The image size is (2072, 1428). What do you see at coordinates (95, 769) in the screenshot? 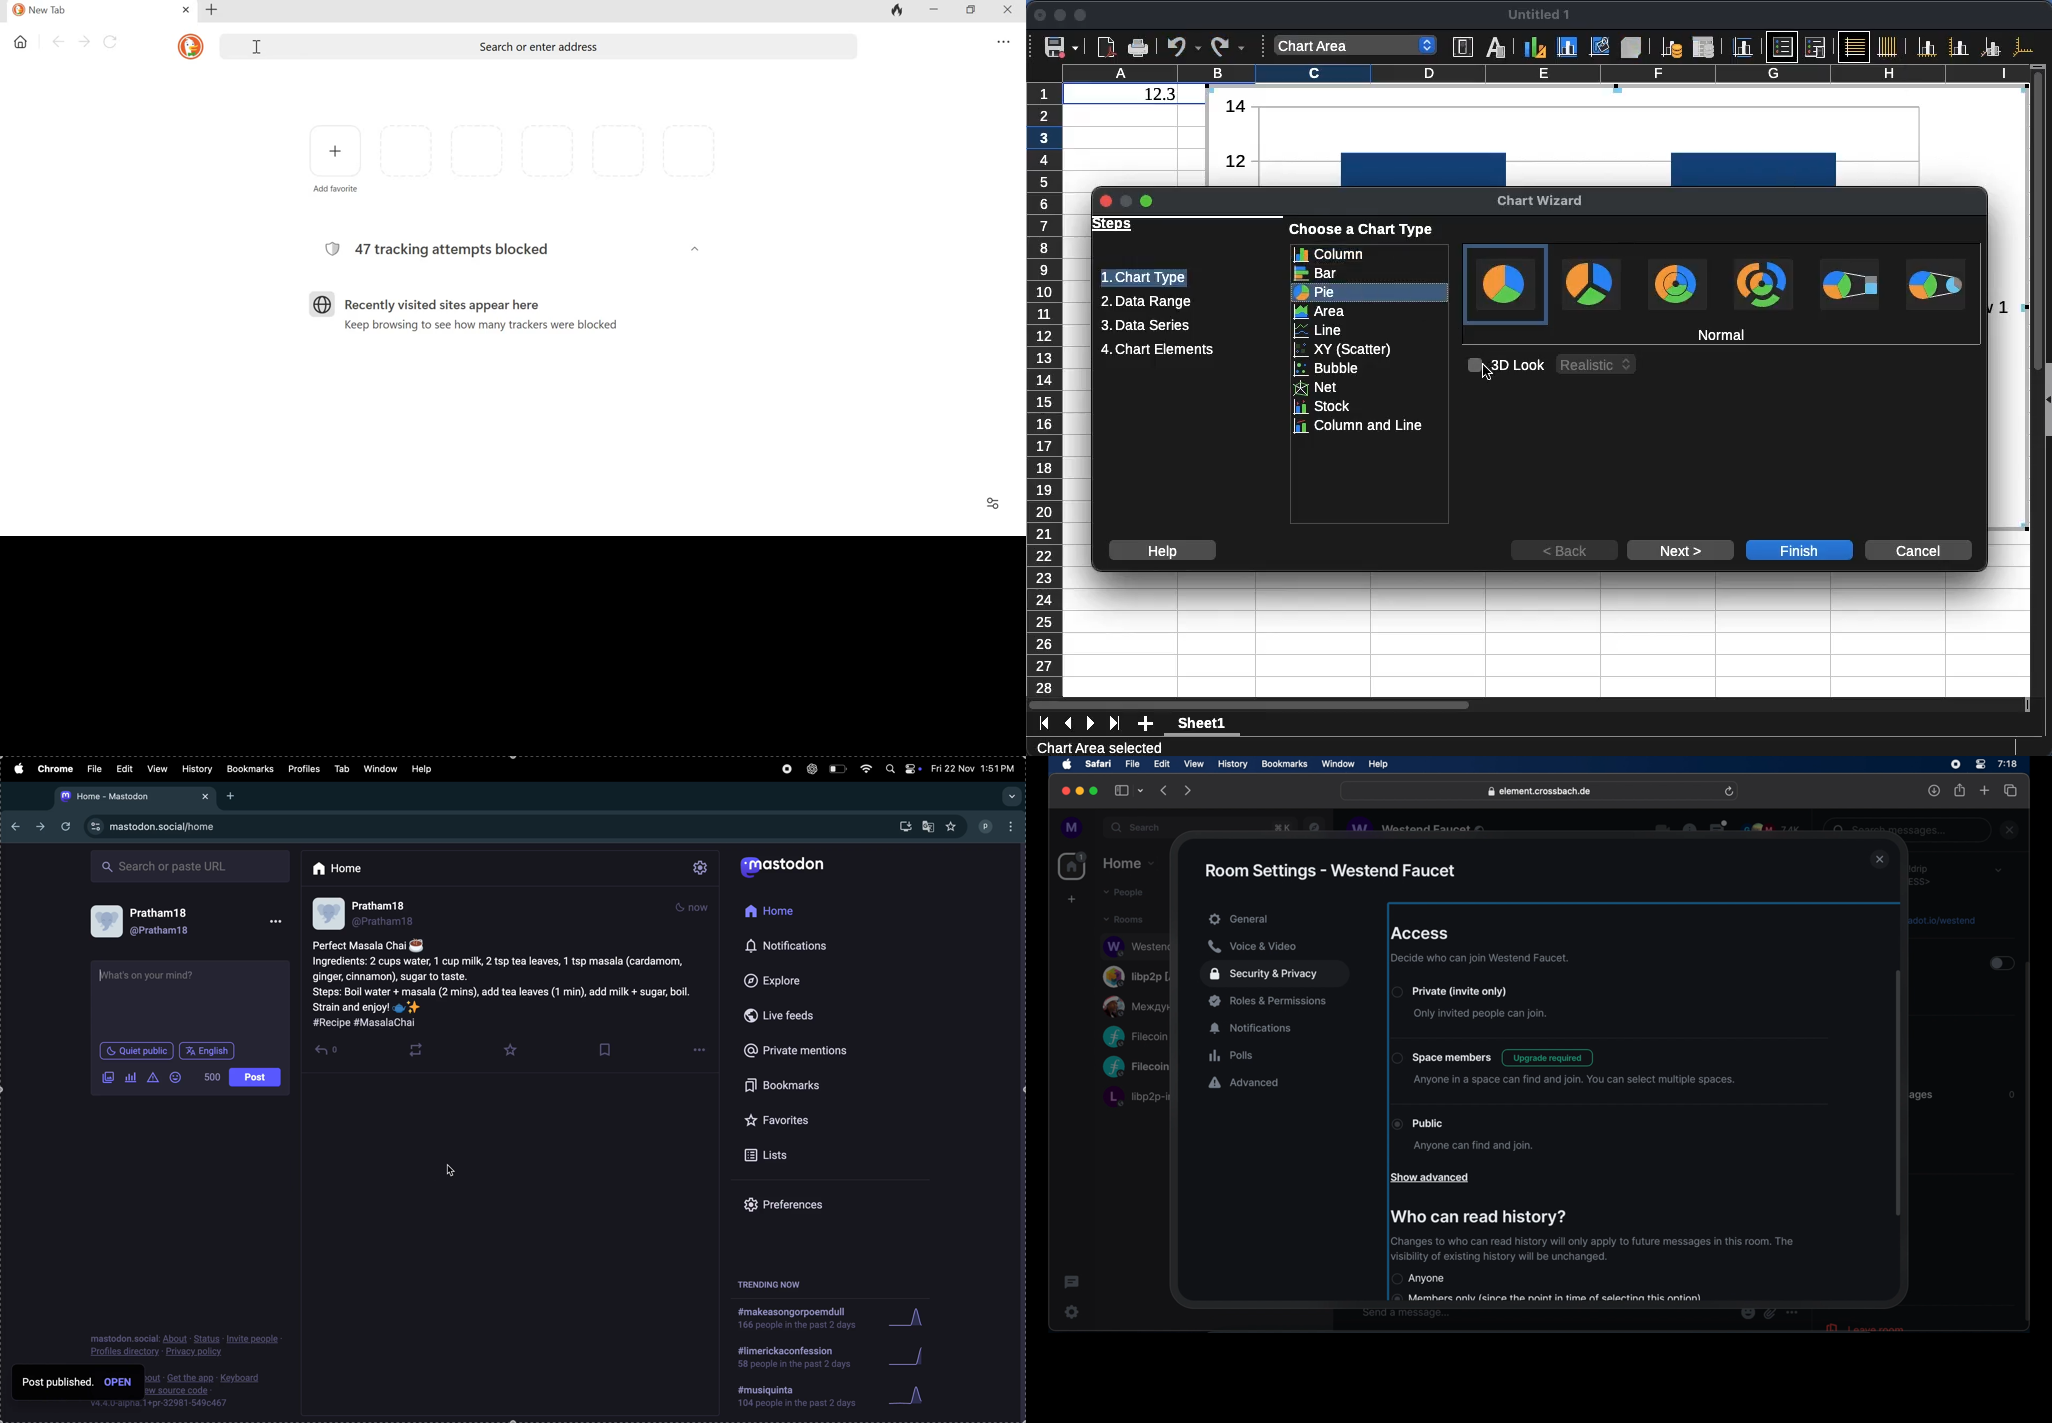
I see `file` at bounding box center [95, 769].